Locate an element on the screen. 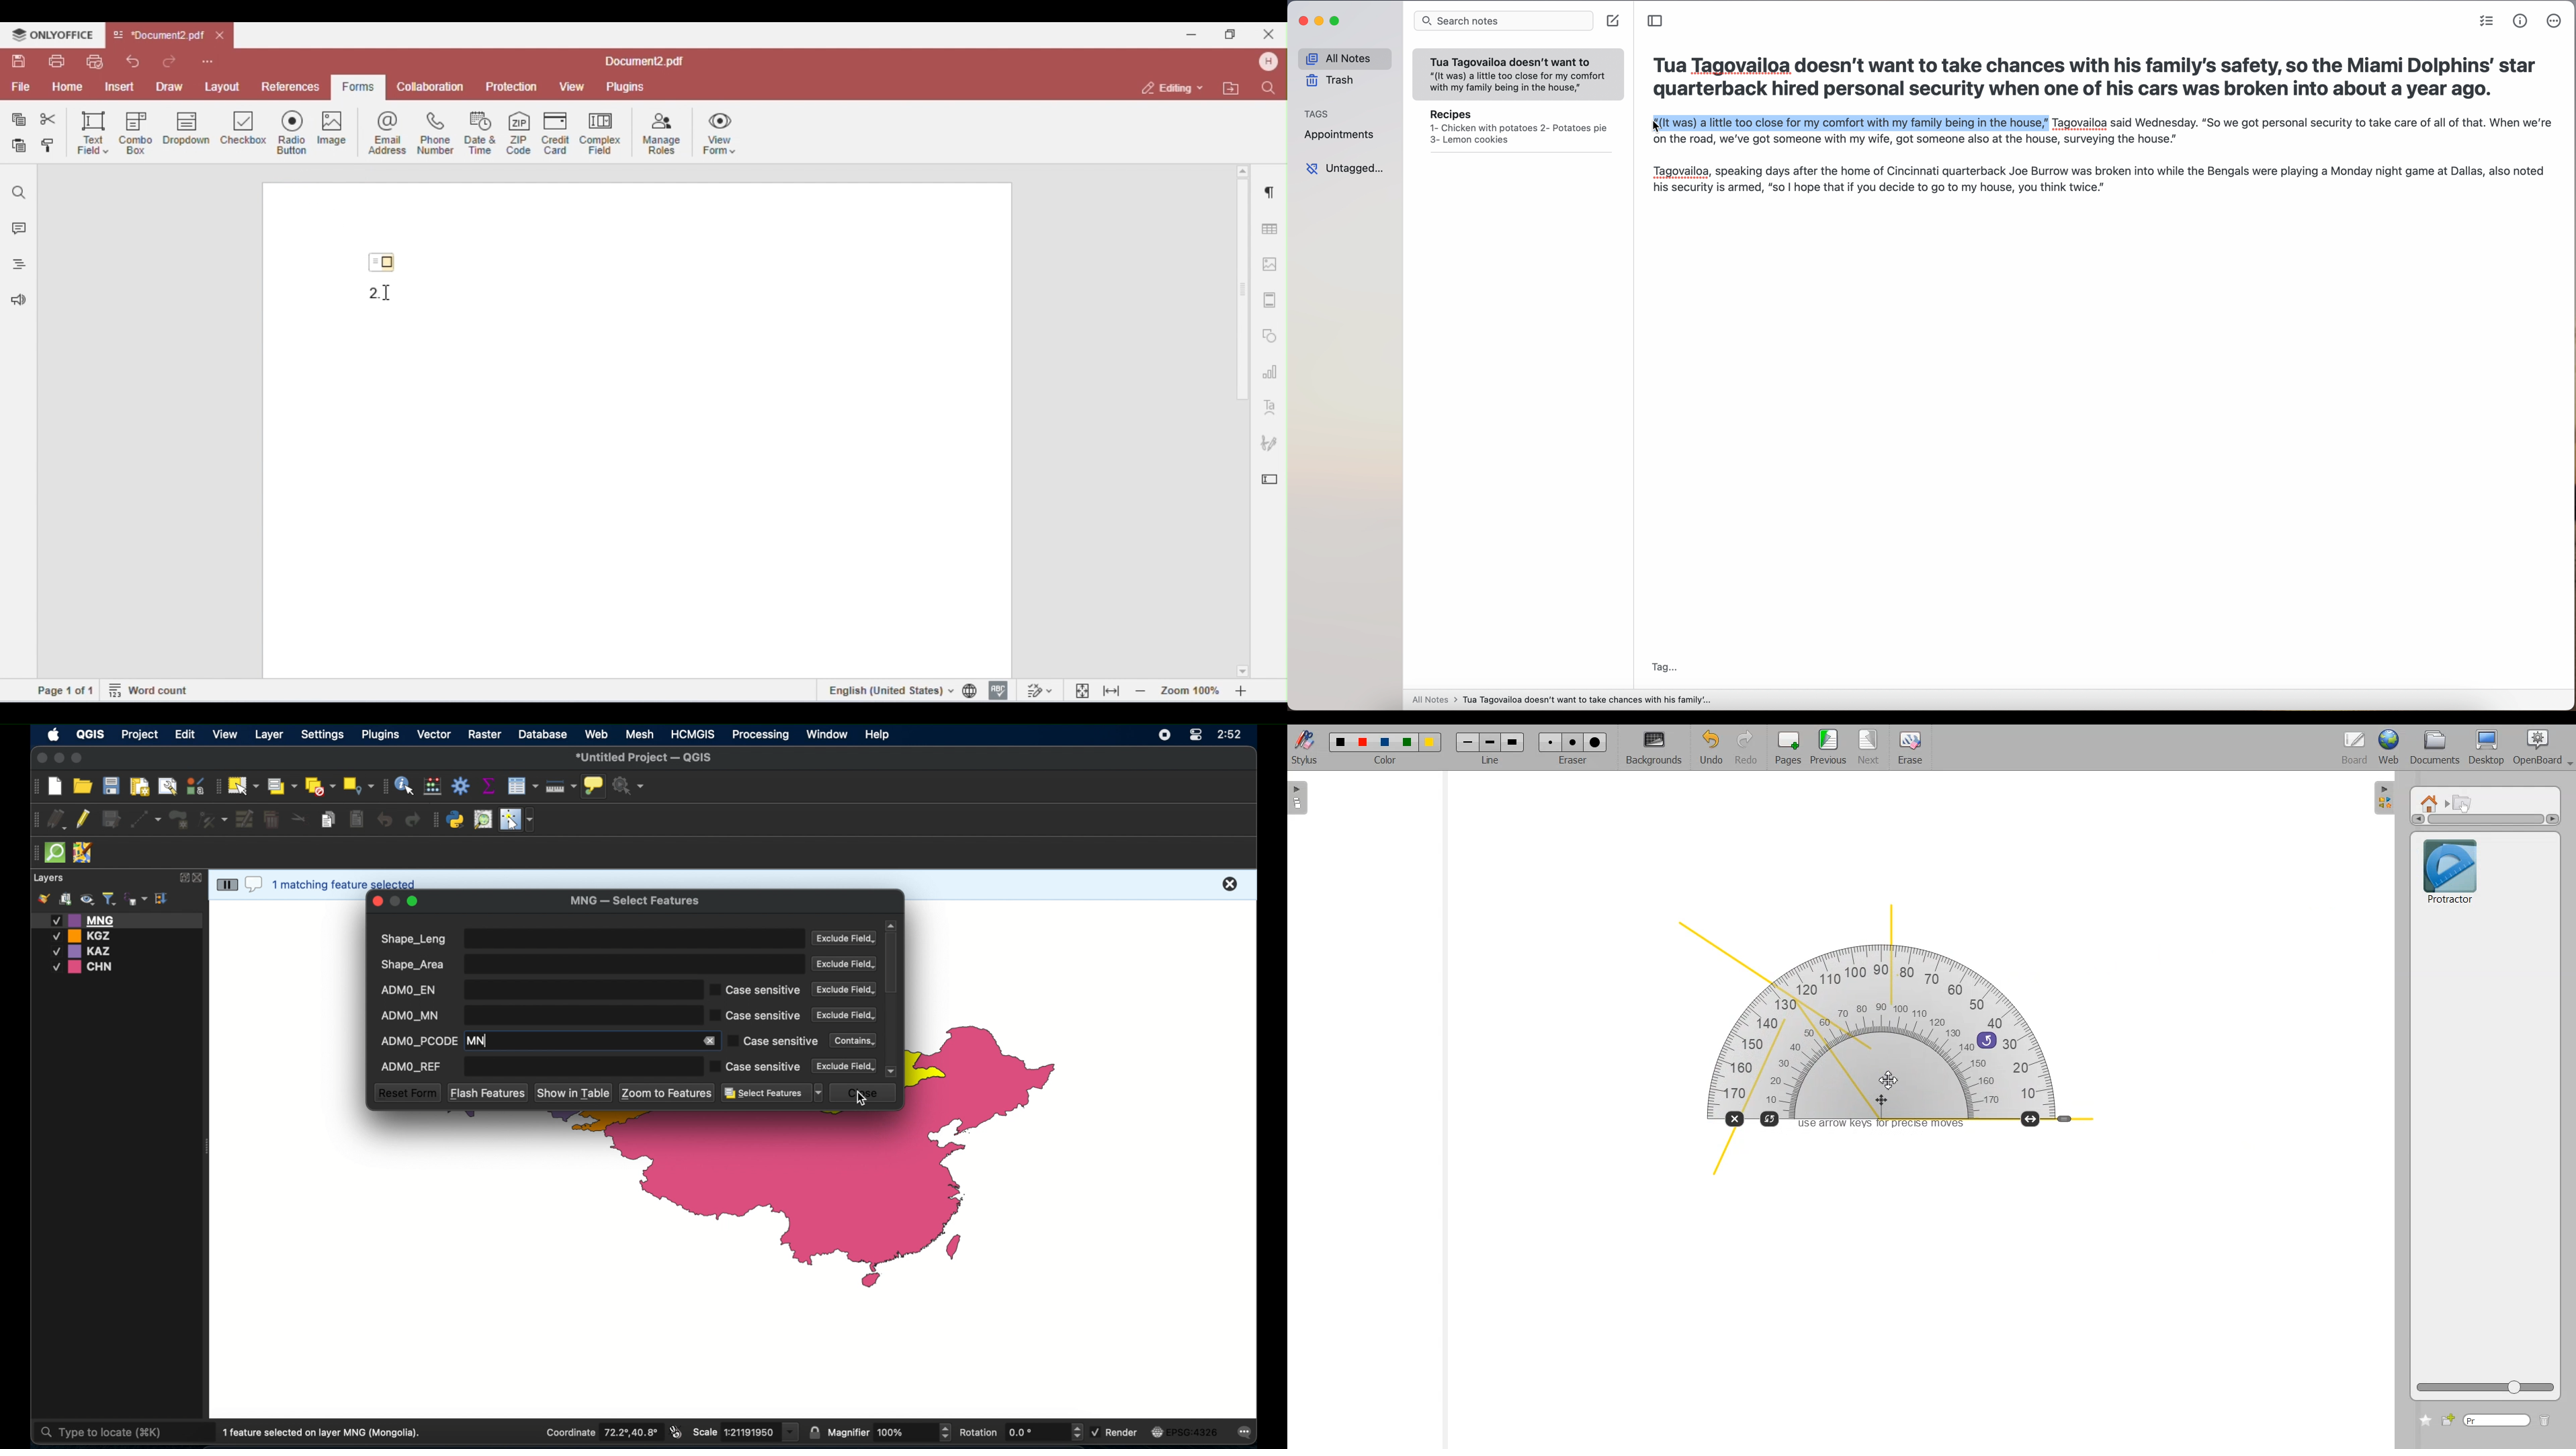  MN is located at coordinates (579, 1040).